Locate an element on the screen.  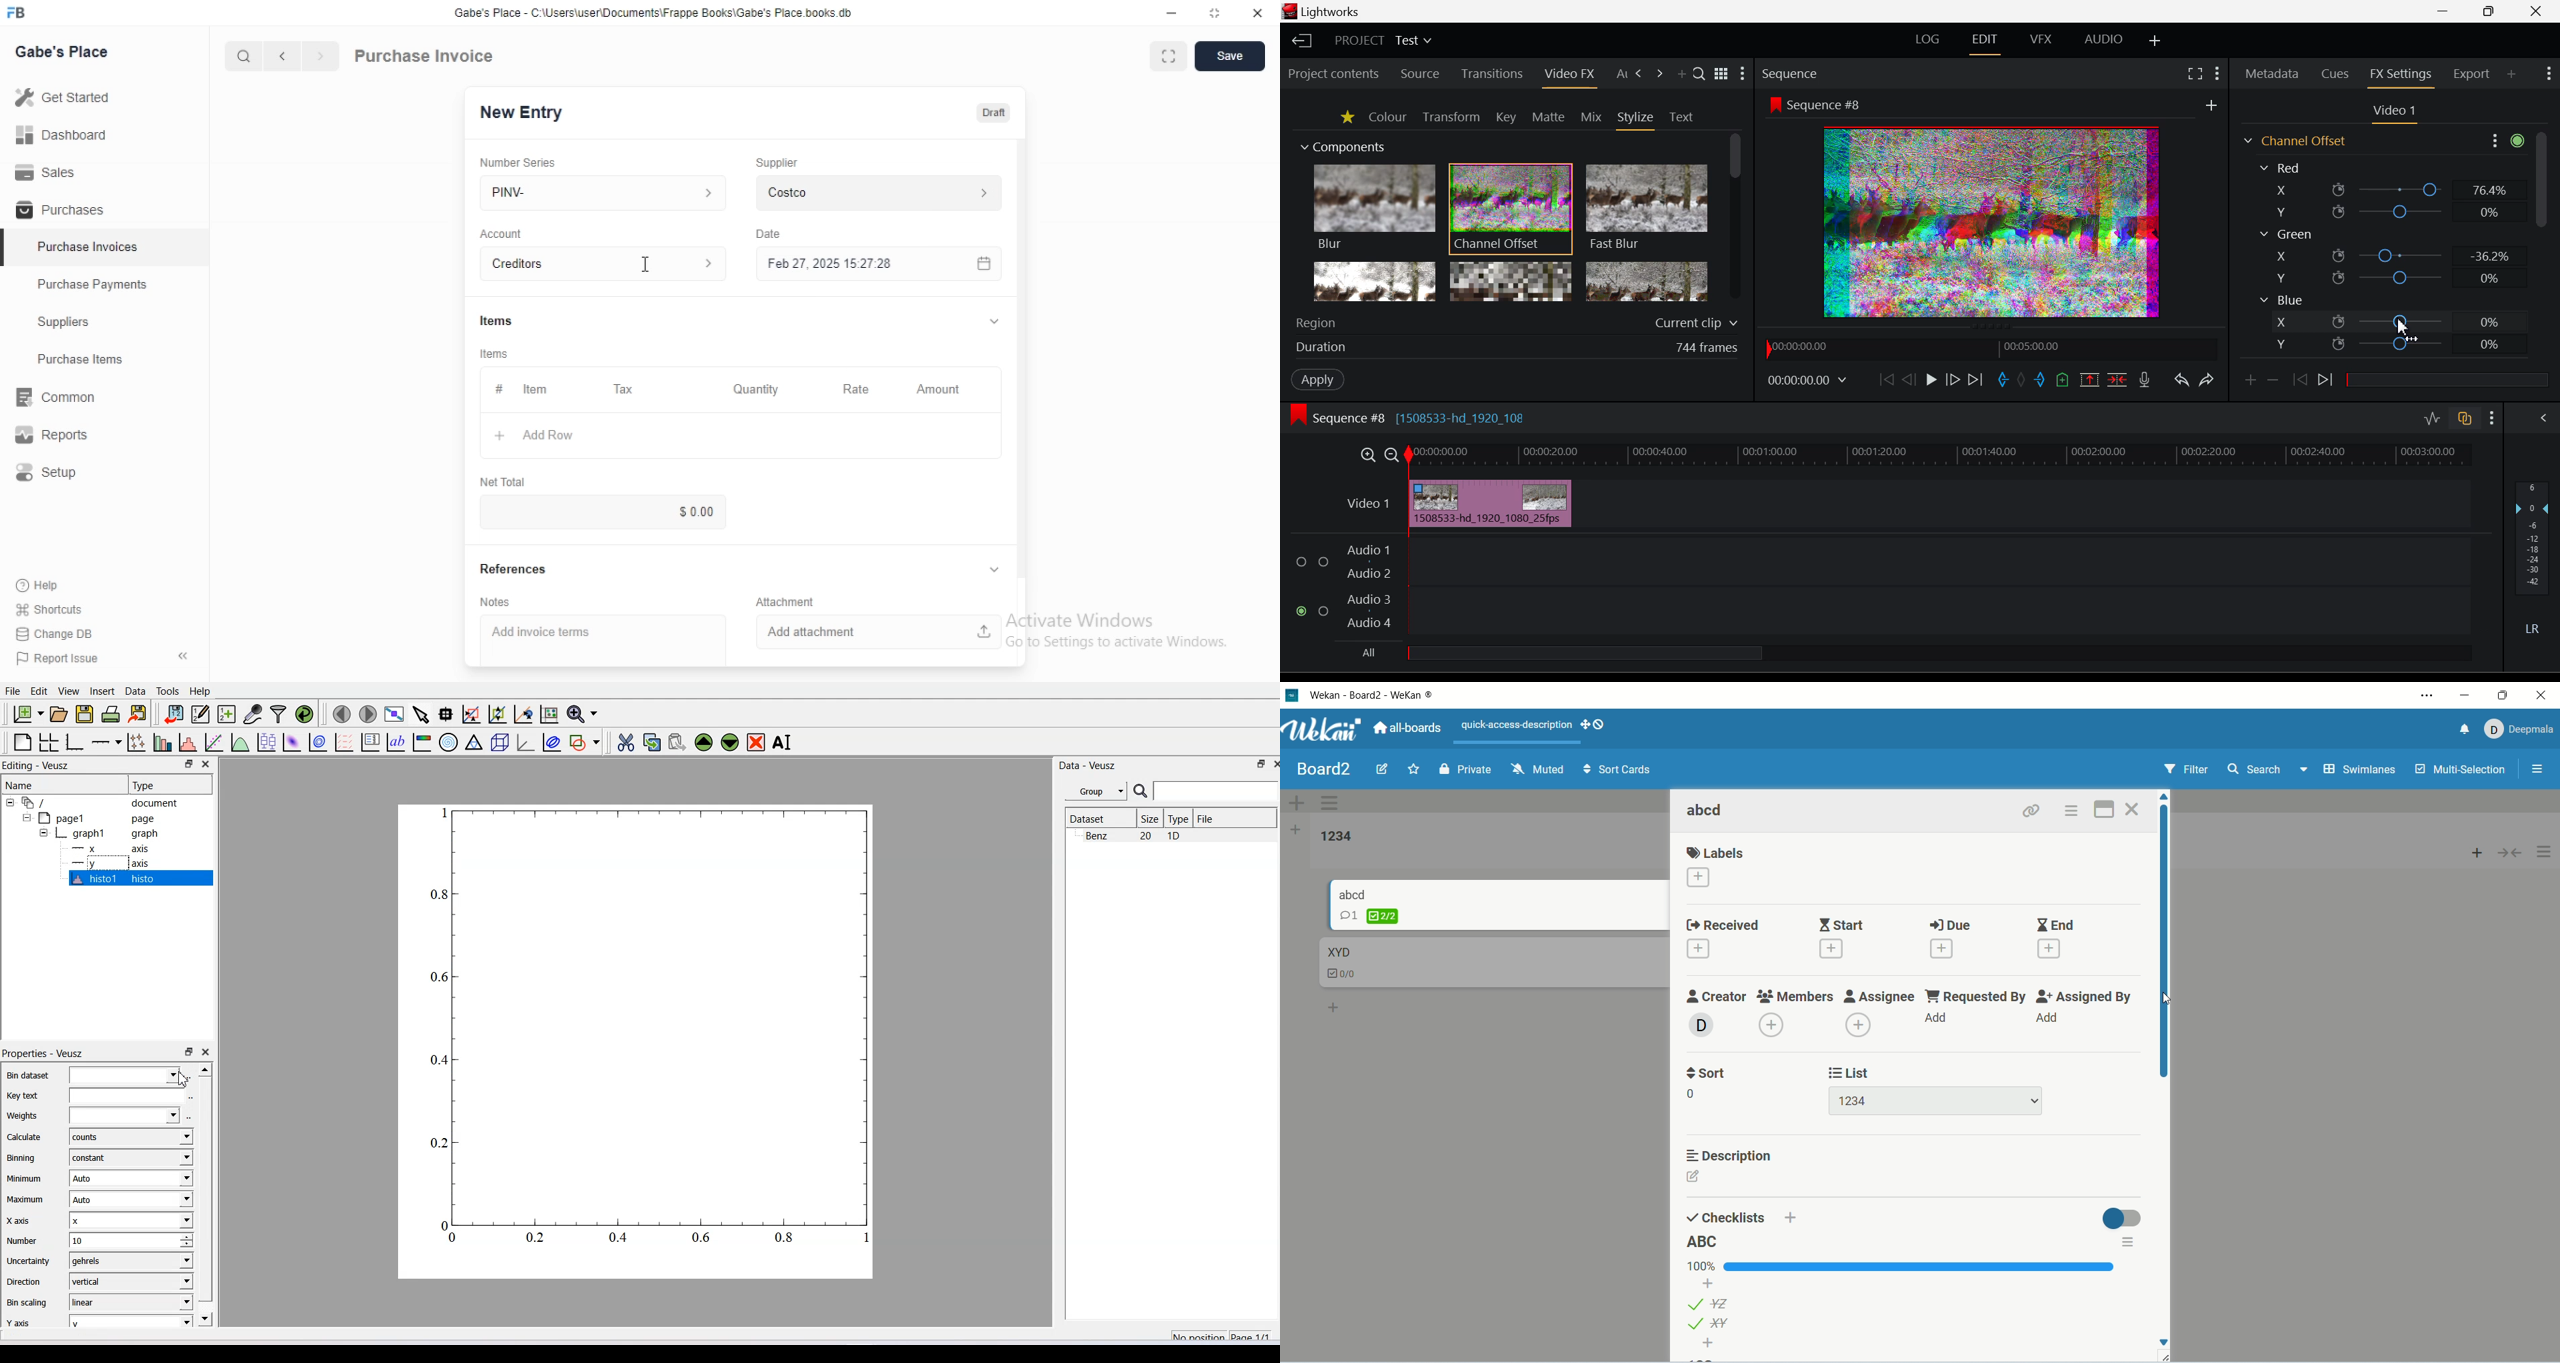
Account is located at coordinates (501, 234).